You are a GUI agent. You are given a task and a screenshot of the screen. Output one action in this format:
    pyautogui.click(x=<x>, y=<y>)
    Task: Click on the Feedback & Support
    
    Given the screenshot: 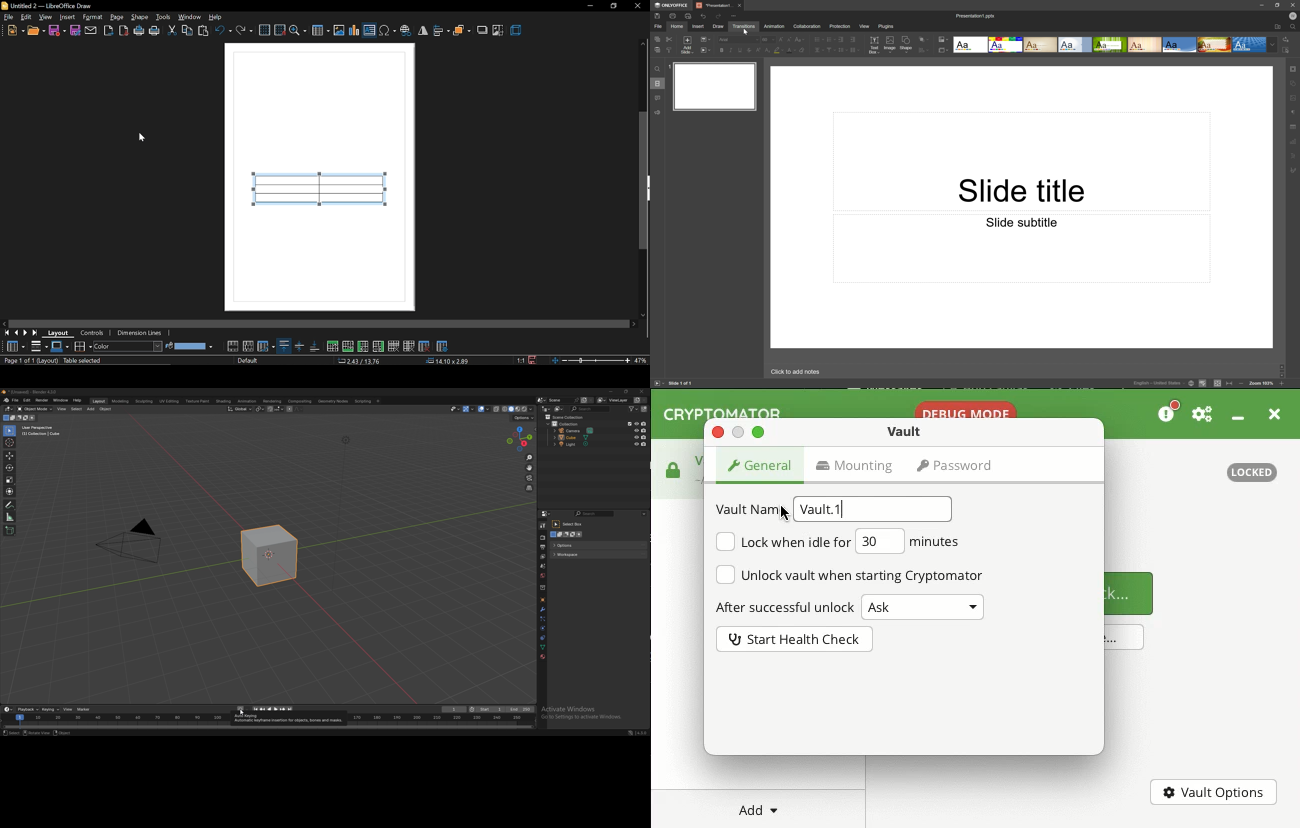 What is the action you would take?
    pyautogui.click(x=657, y=114)
    